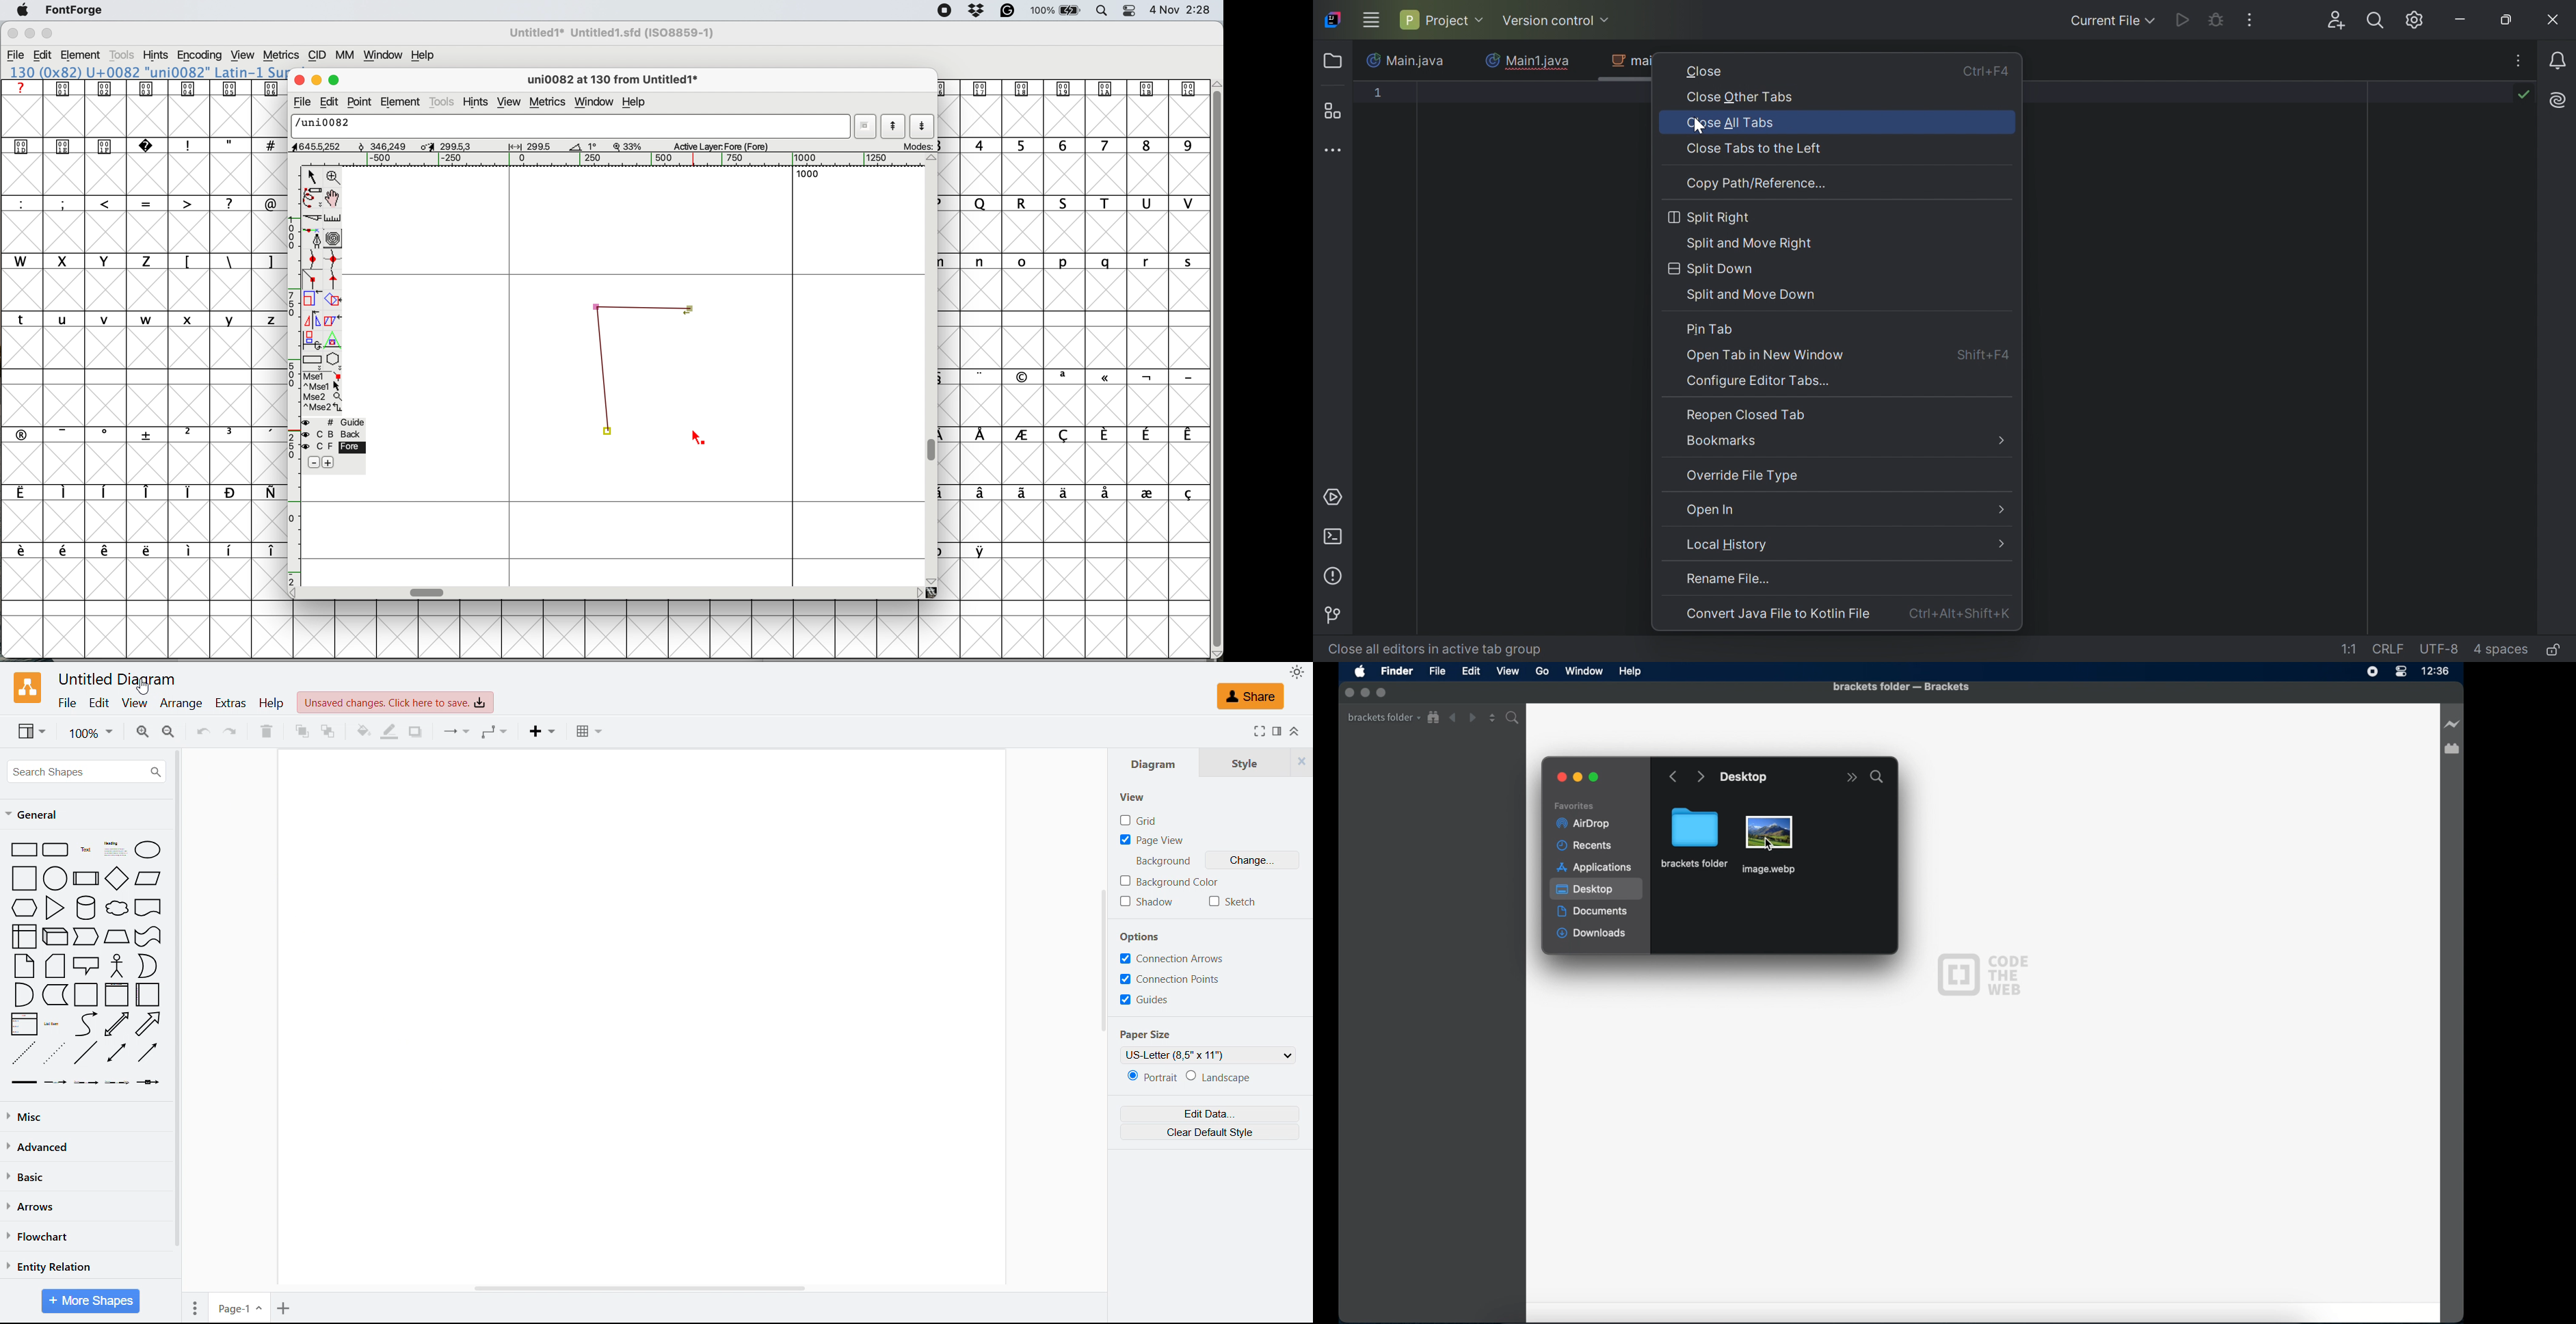 The image size is (2576, 1344). What do you see at coordinates (29, 34) in the screenshot?
I see `minimise` at bounding box center [29, 34].